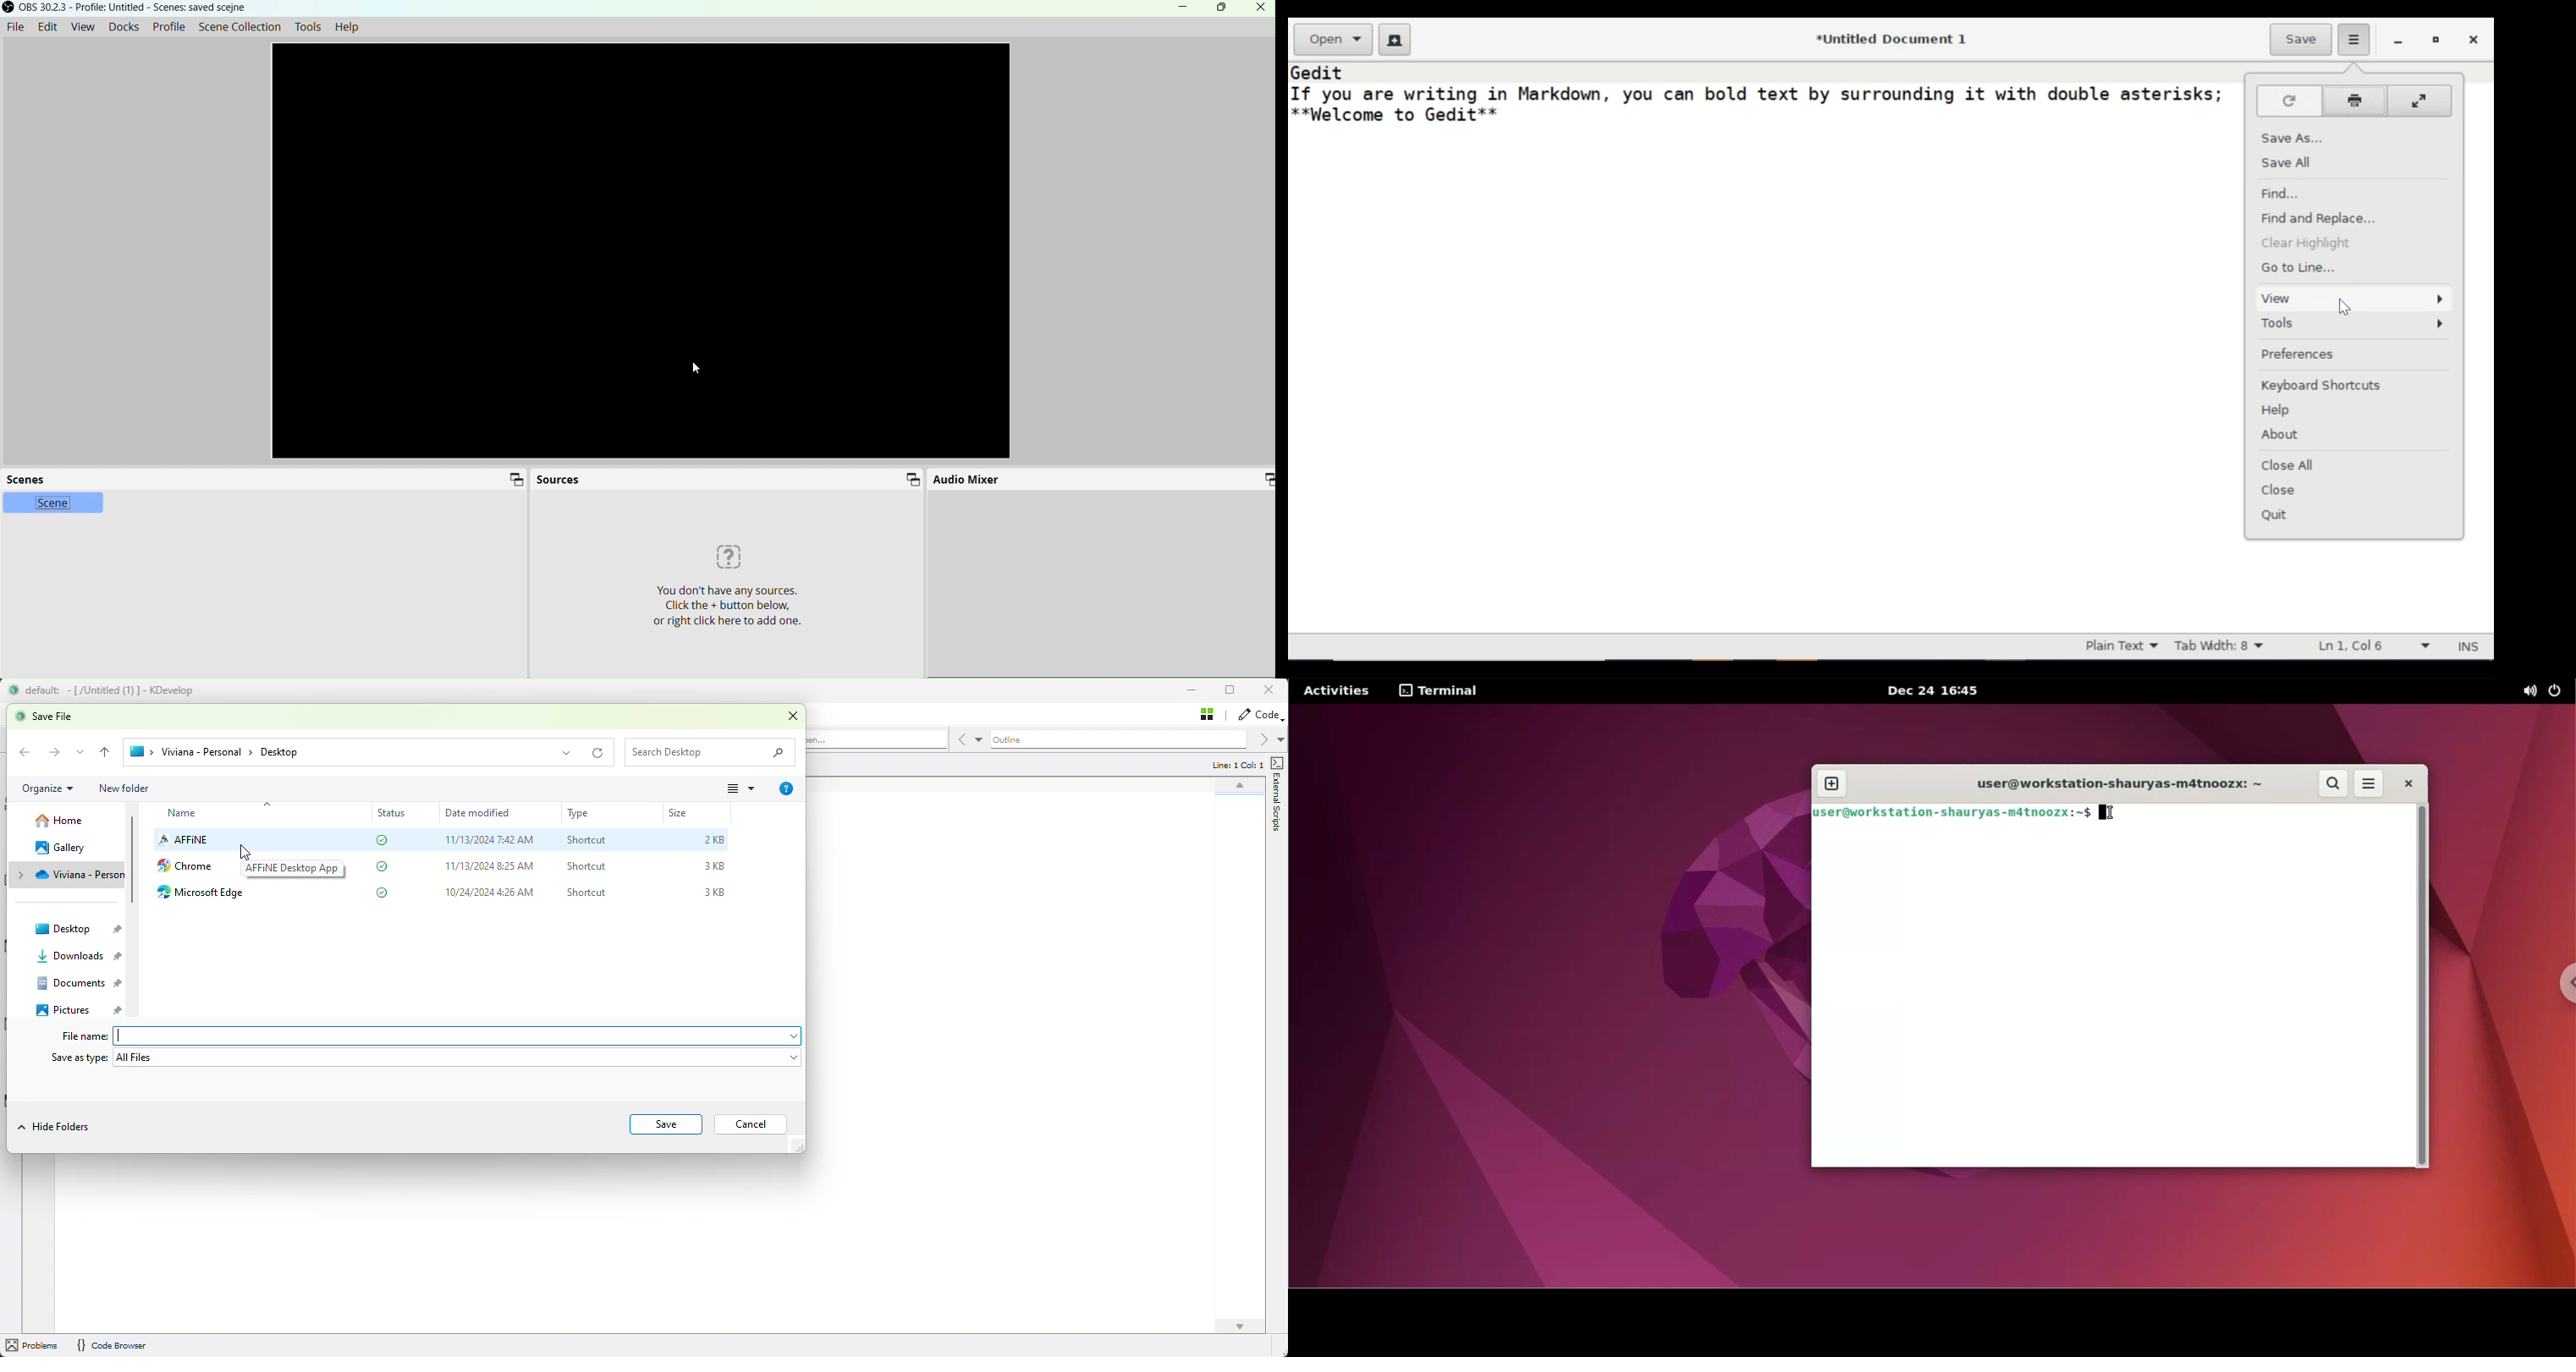 The height and width of the screenshot is (1372, 2576). I want to click on Docks, so click(124, 26).